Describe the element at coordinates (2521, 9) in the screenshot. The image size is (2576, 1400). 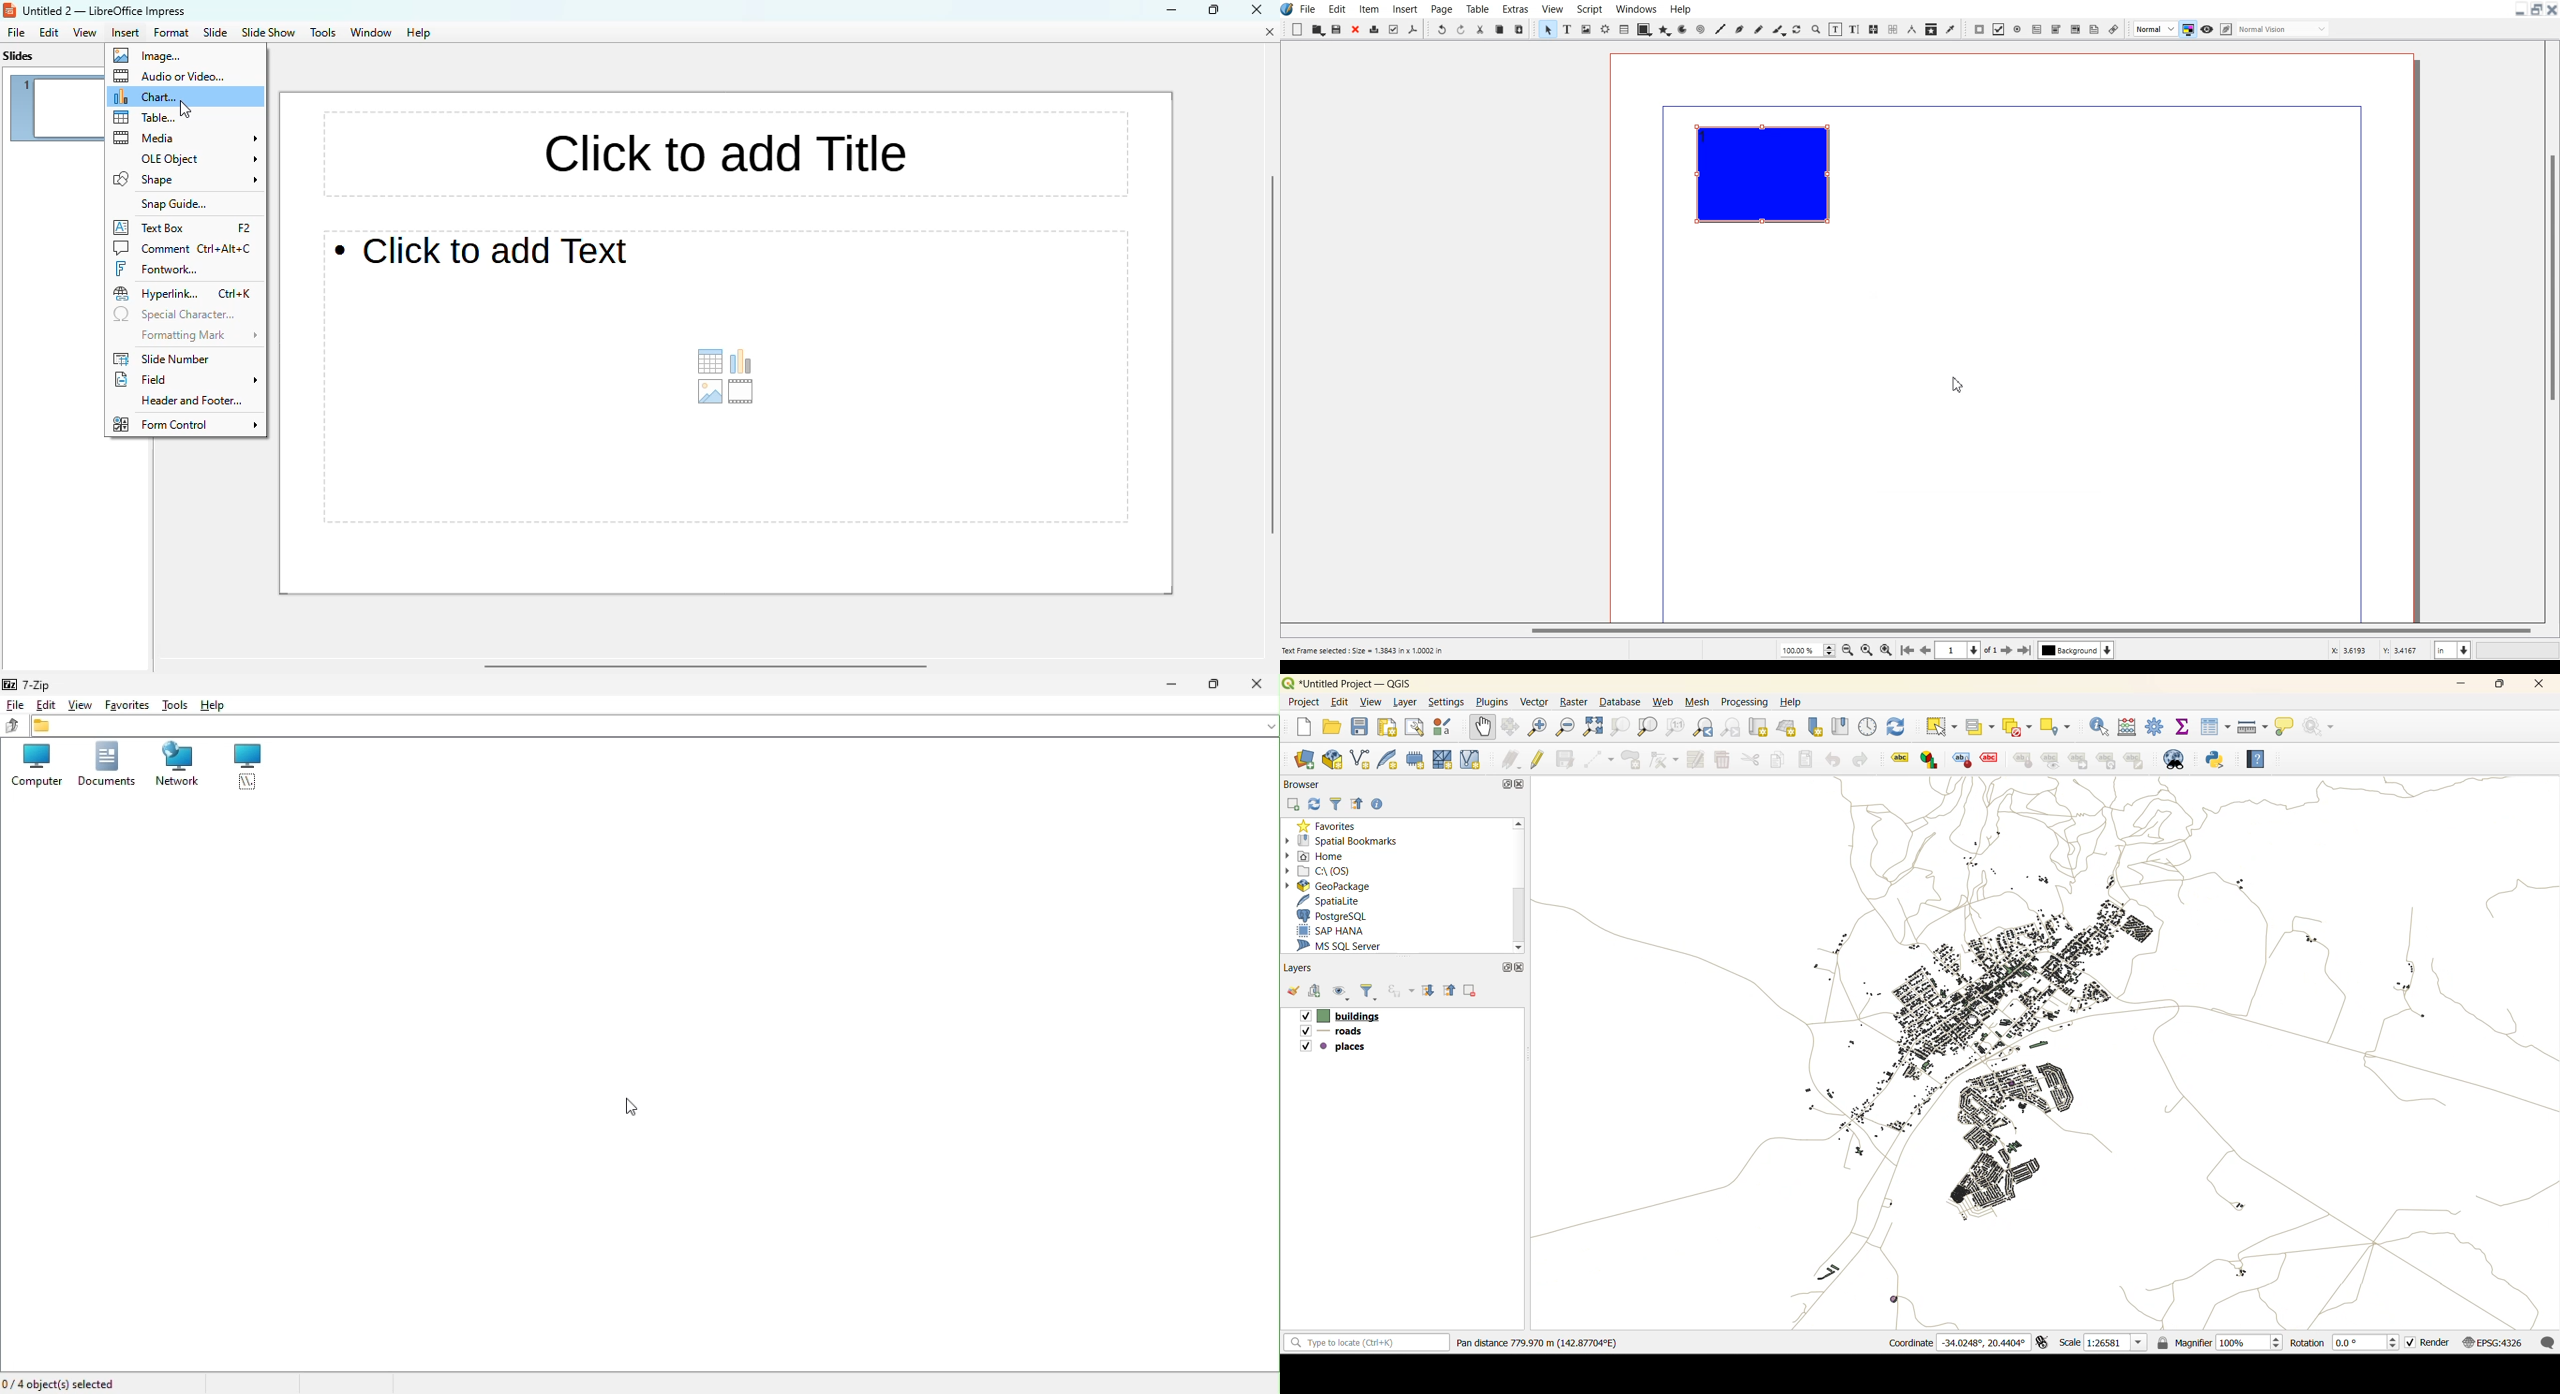
I see `Minimize` at that location.